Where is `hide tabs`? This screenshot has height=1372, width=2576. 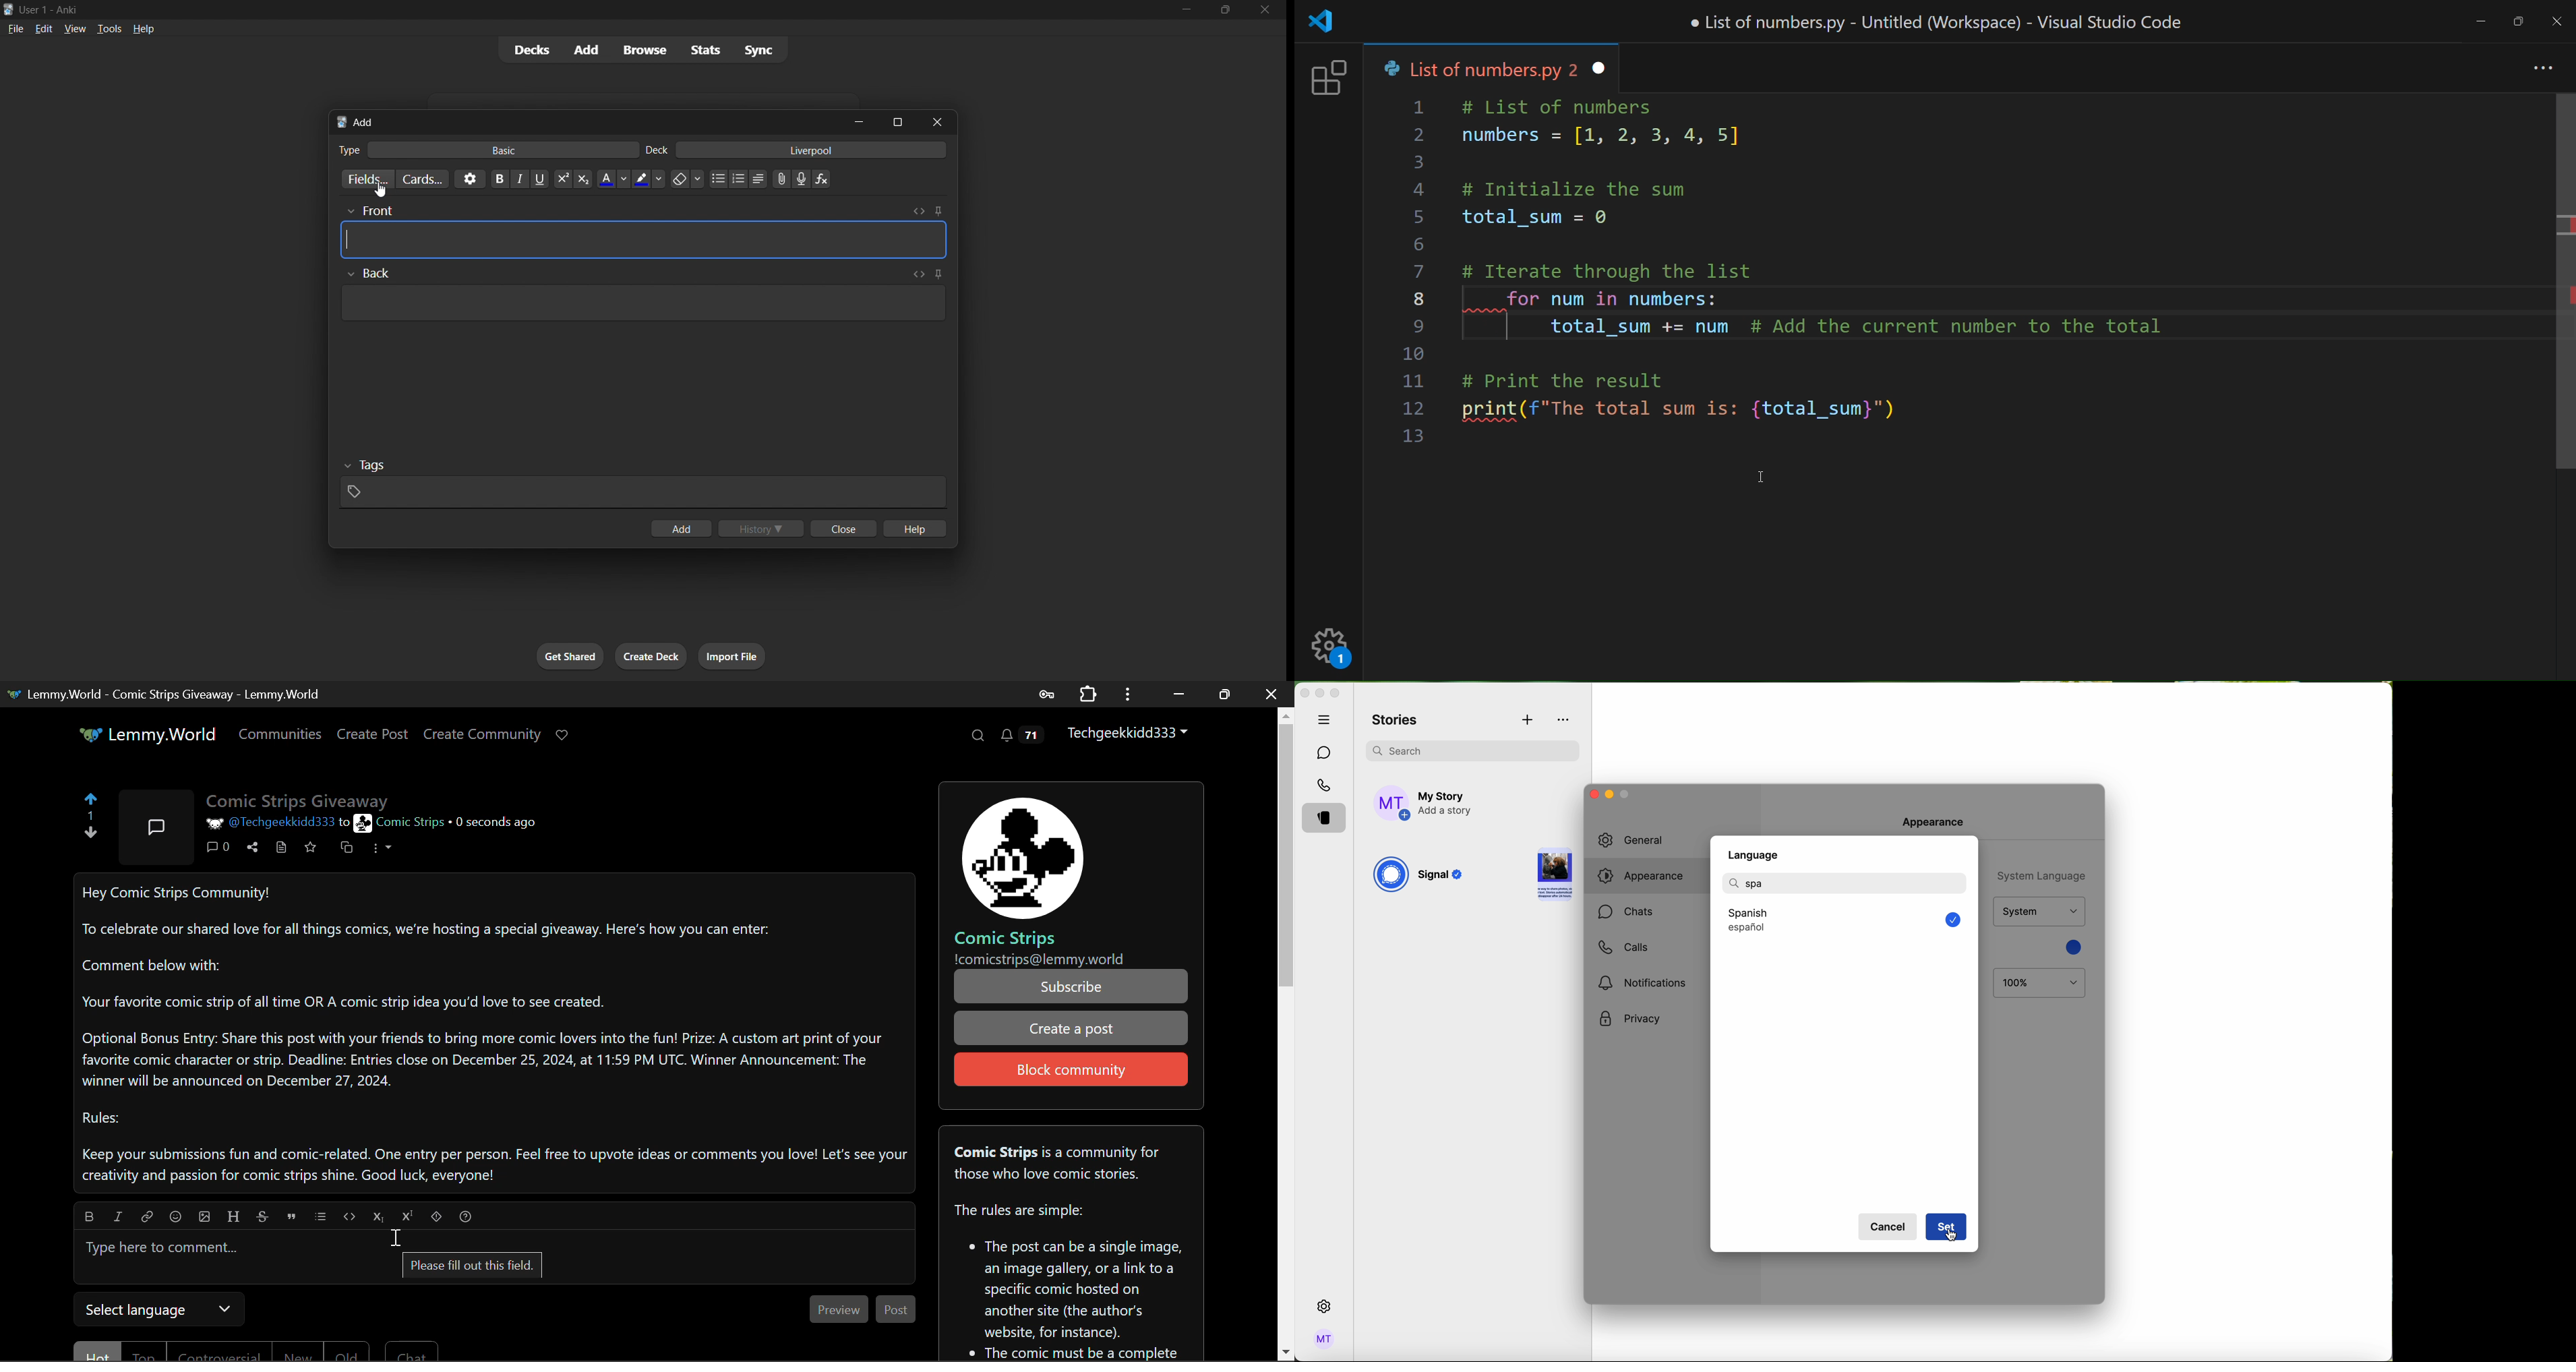
hide tabs is located at coordinates (1327, 719).